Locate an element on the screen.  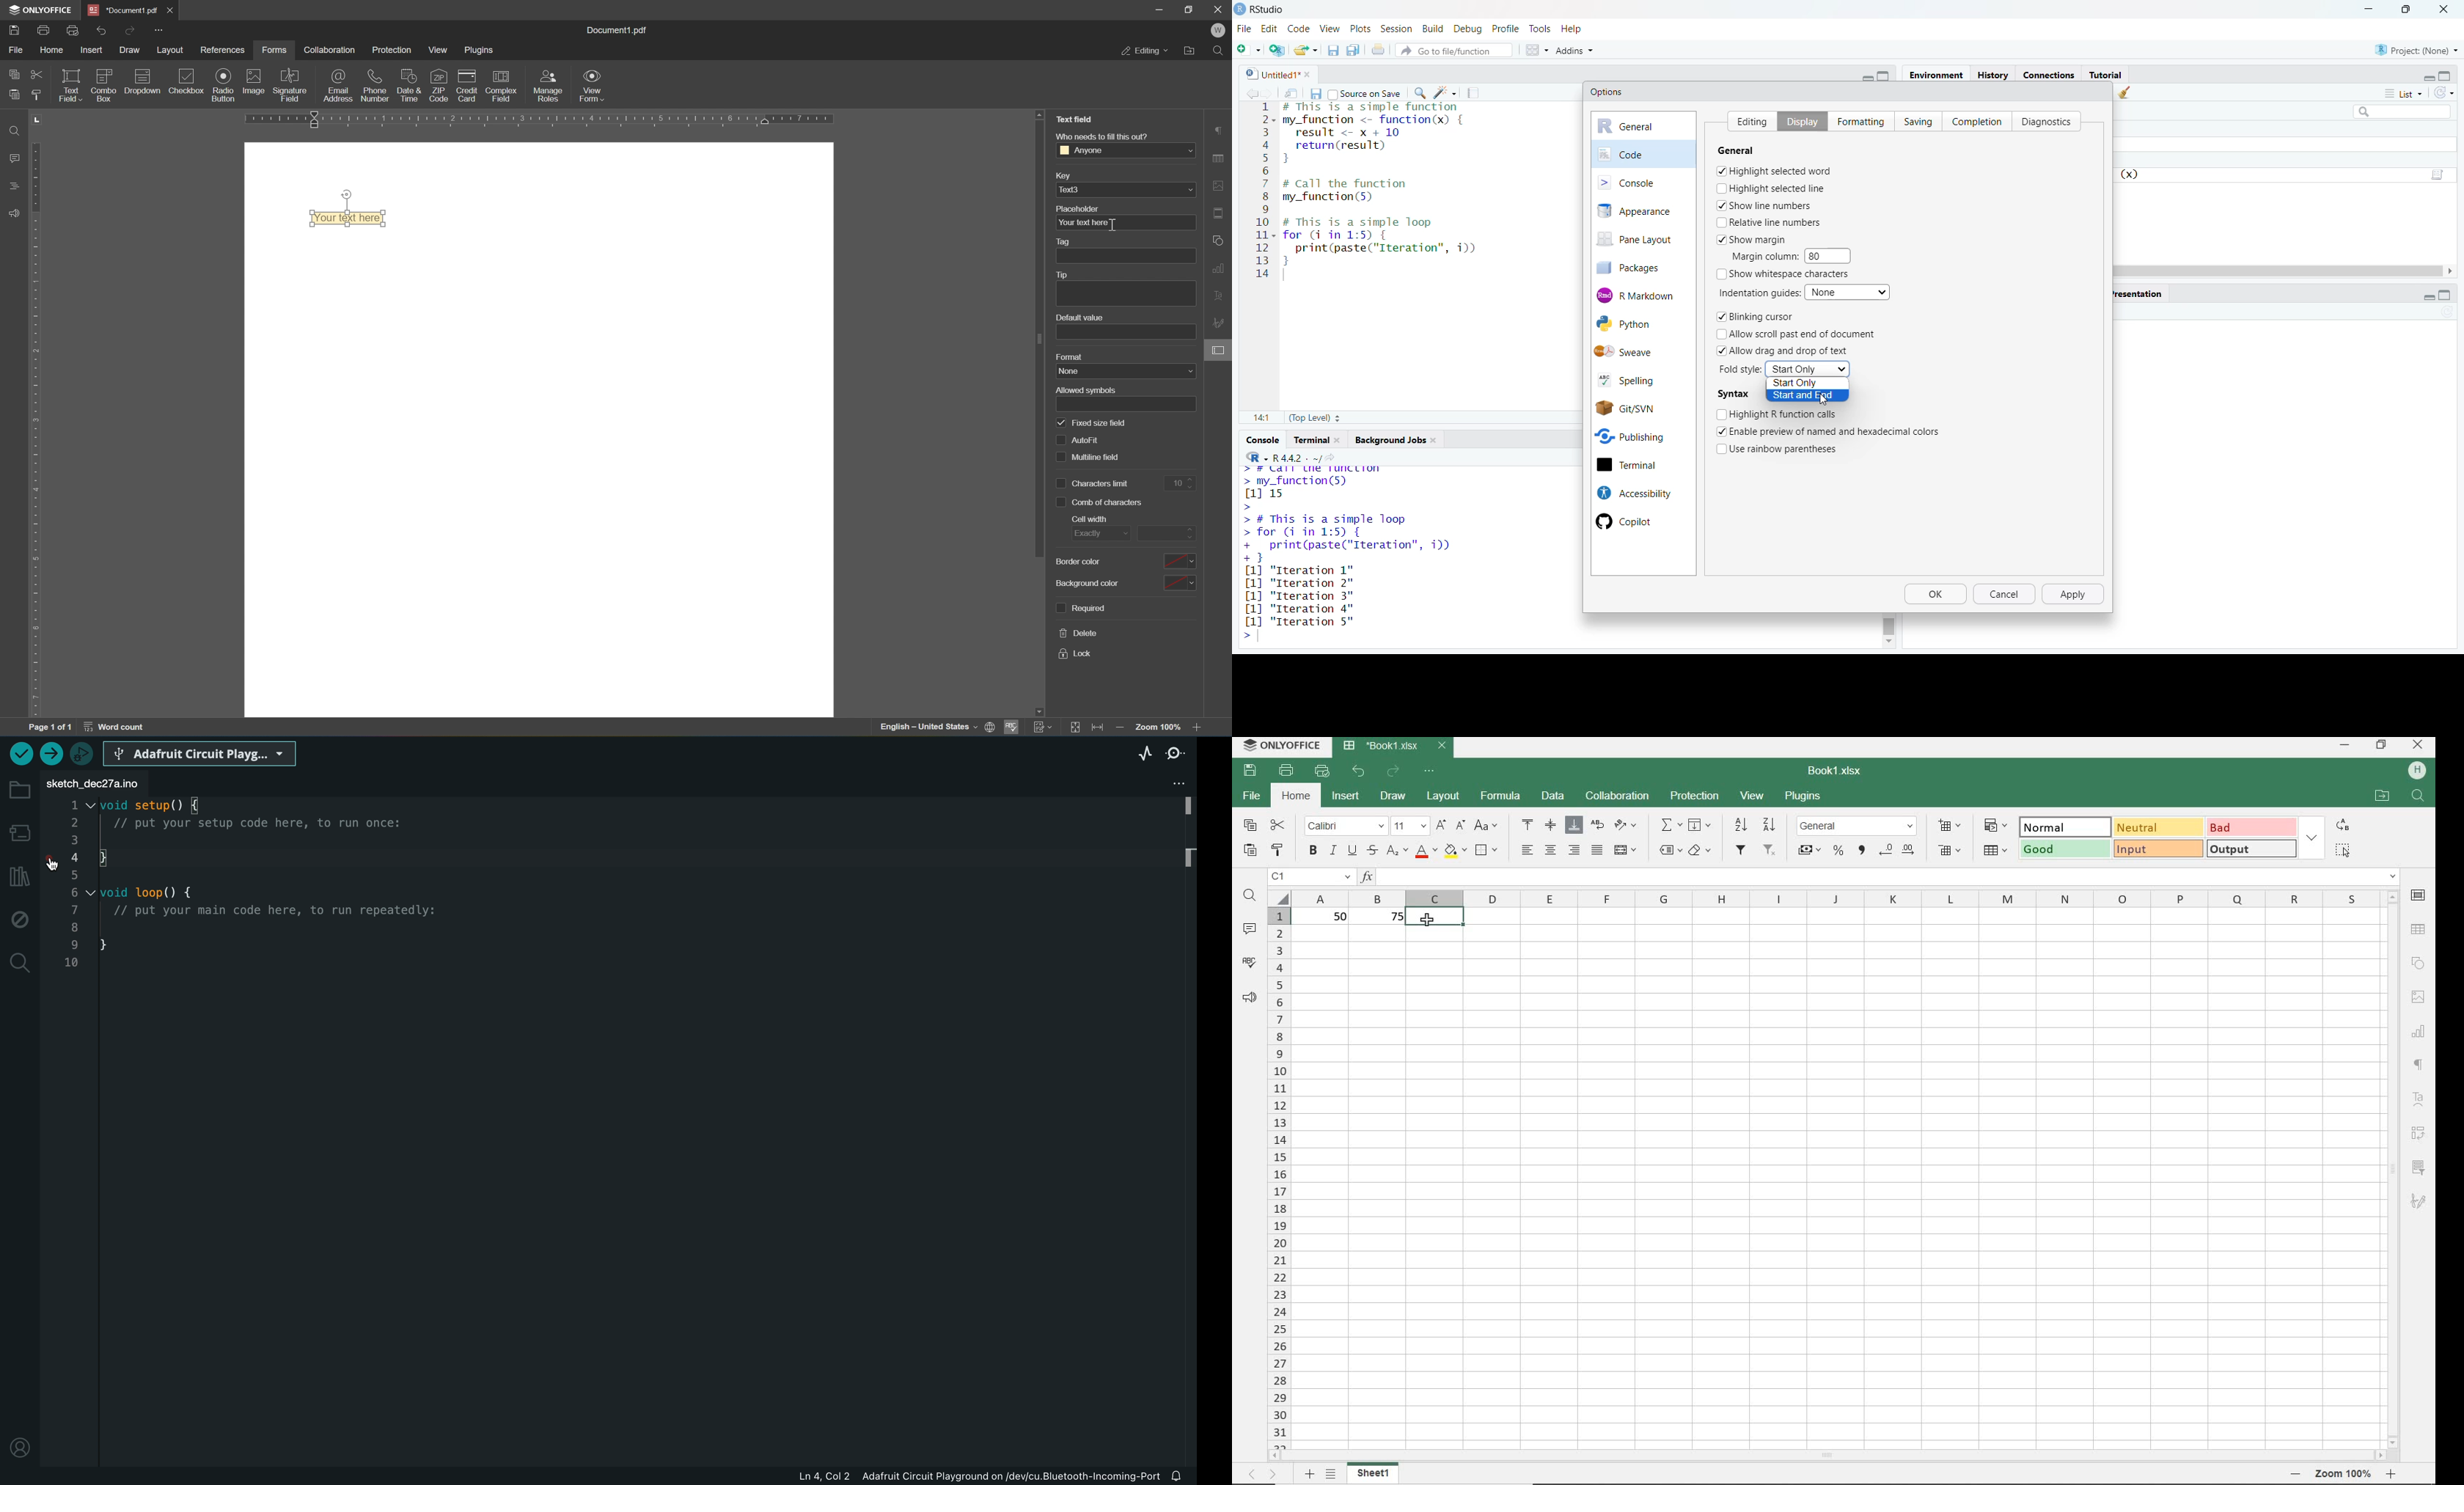
show in new window is located at coordinates (1292, 92).